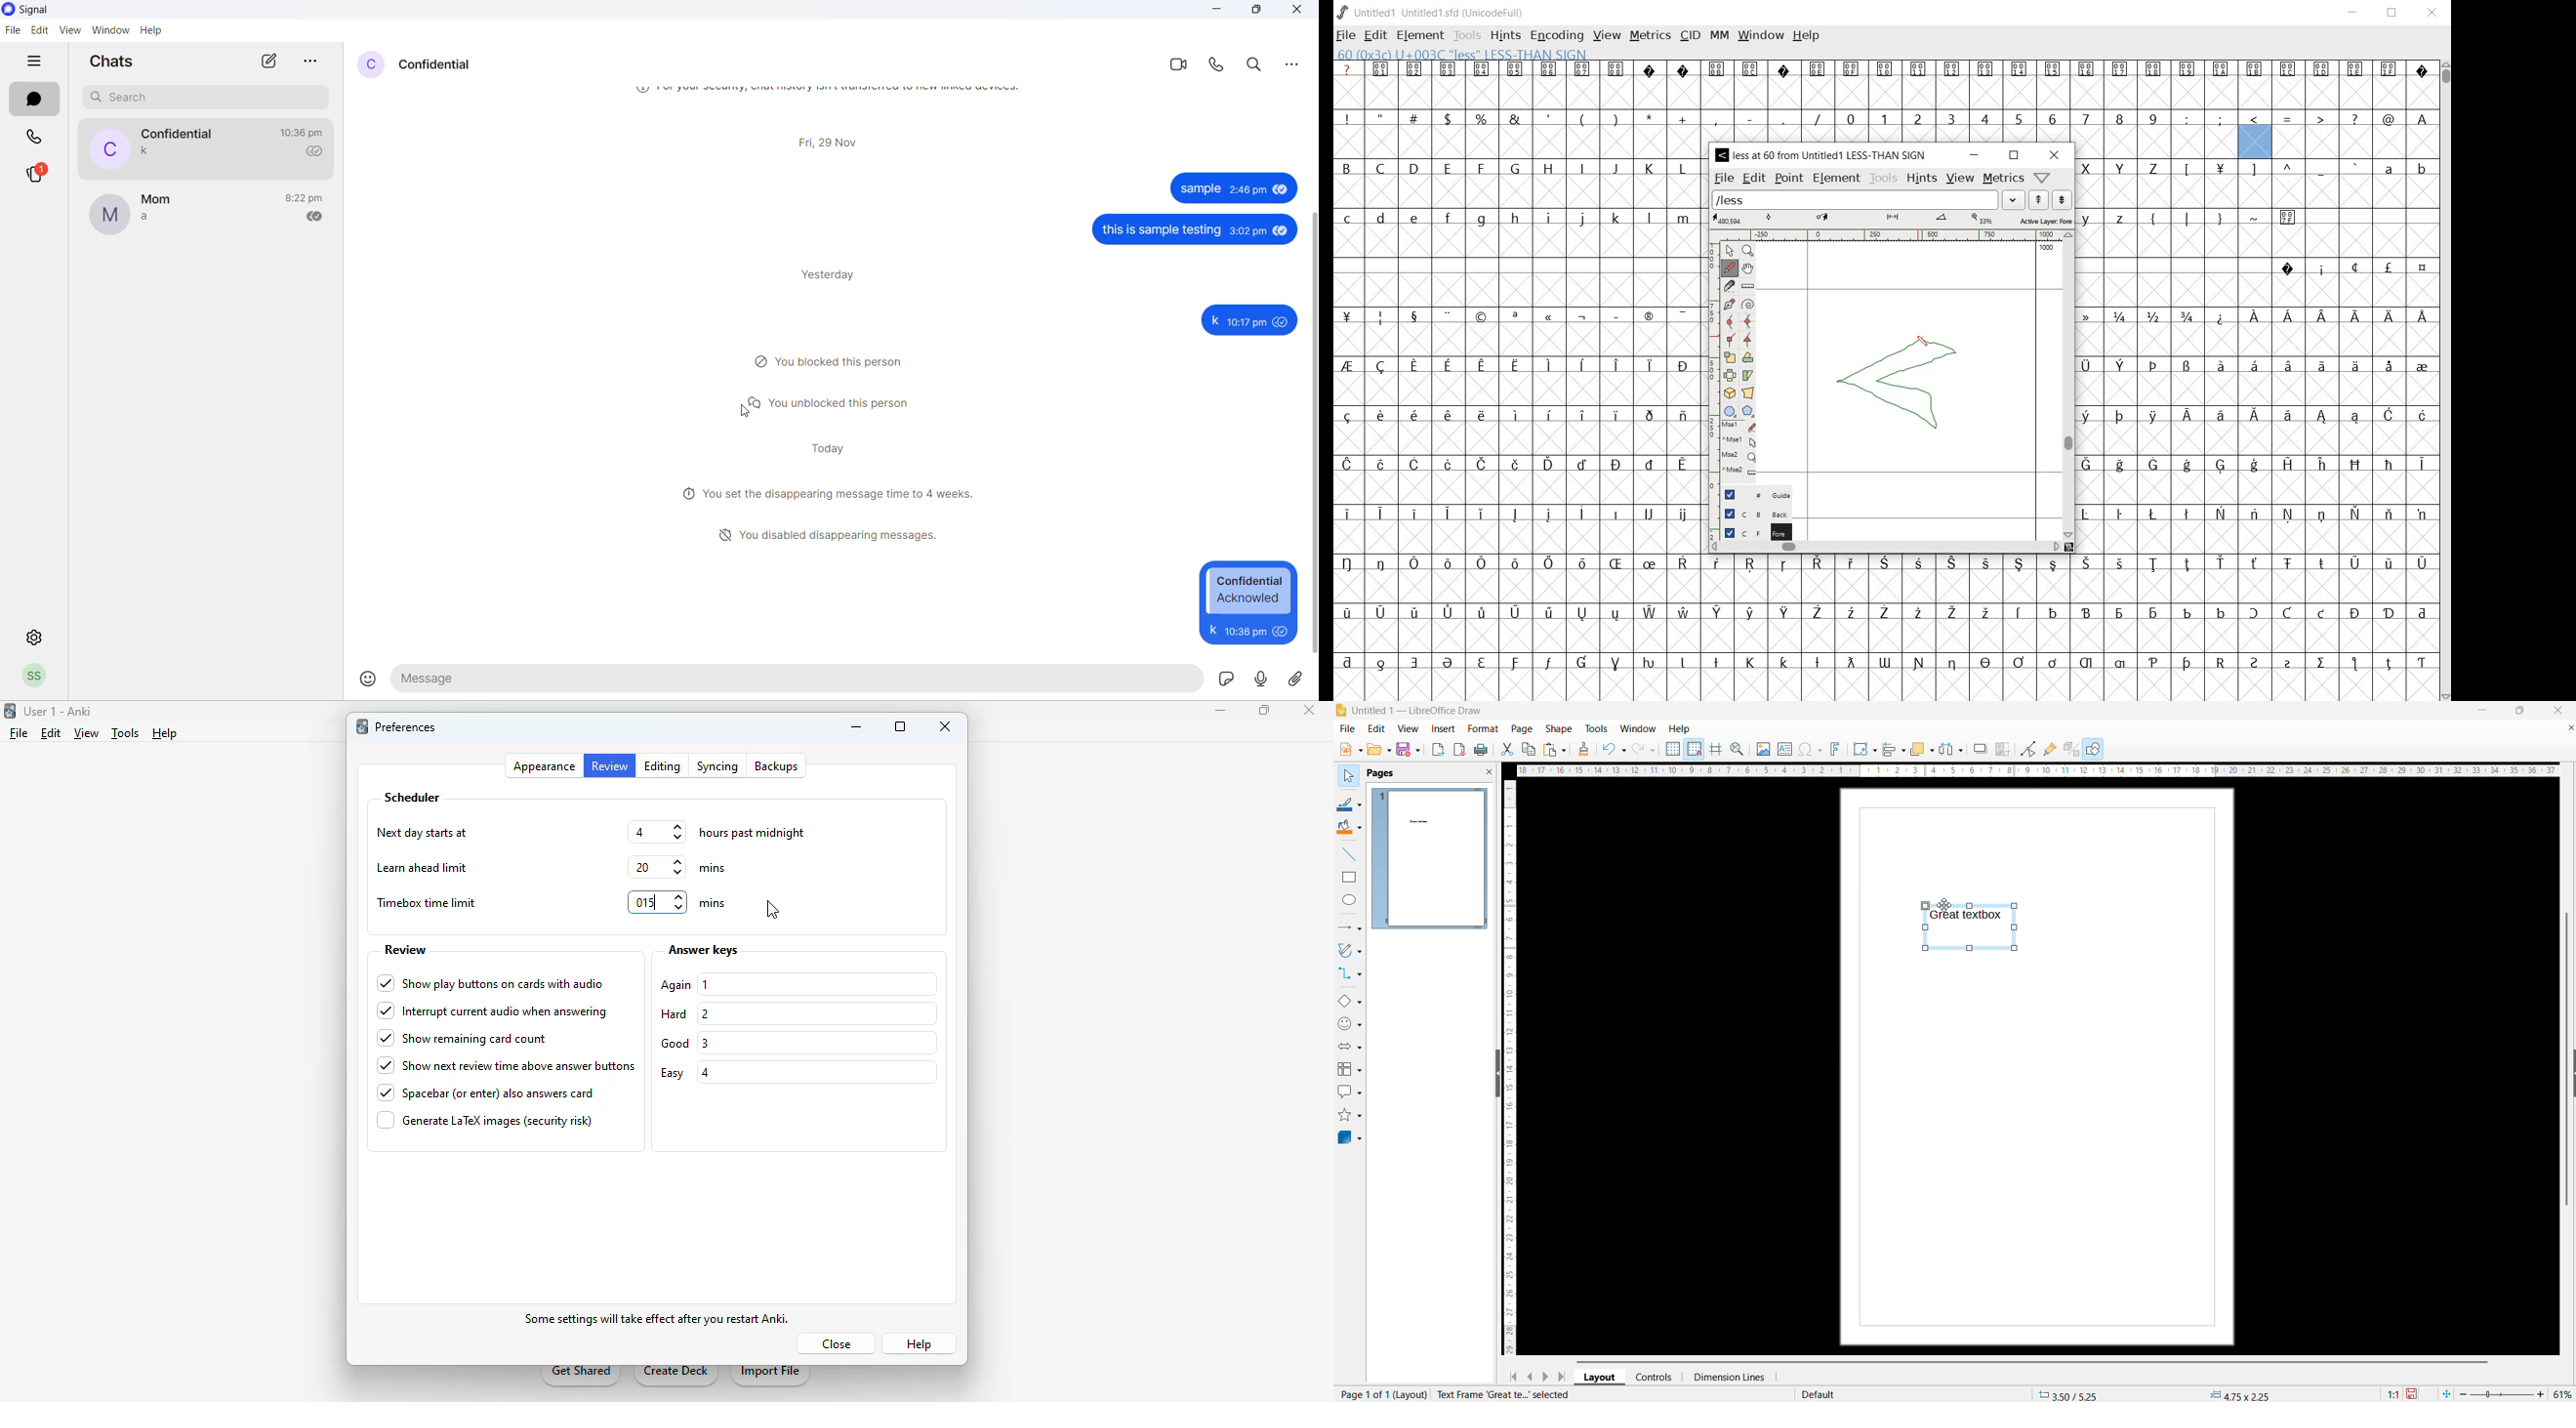 Image resolution: width=2576 pixels, height=1428 pixels. Describe the element at coordinates (2320, 316) in the screenshot. I see `special letters` at that location.